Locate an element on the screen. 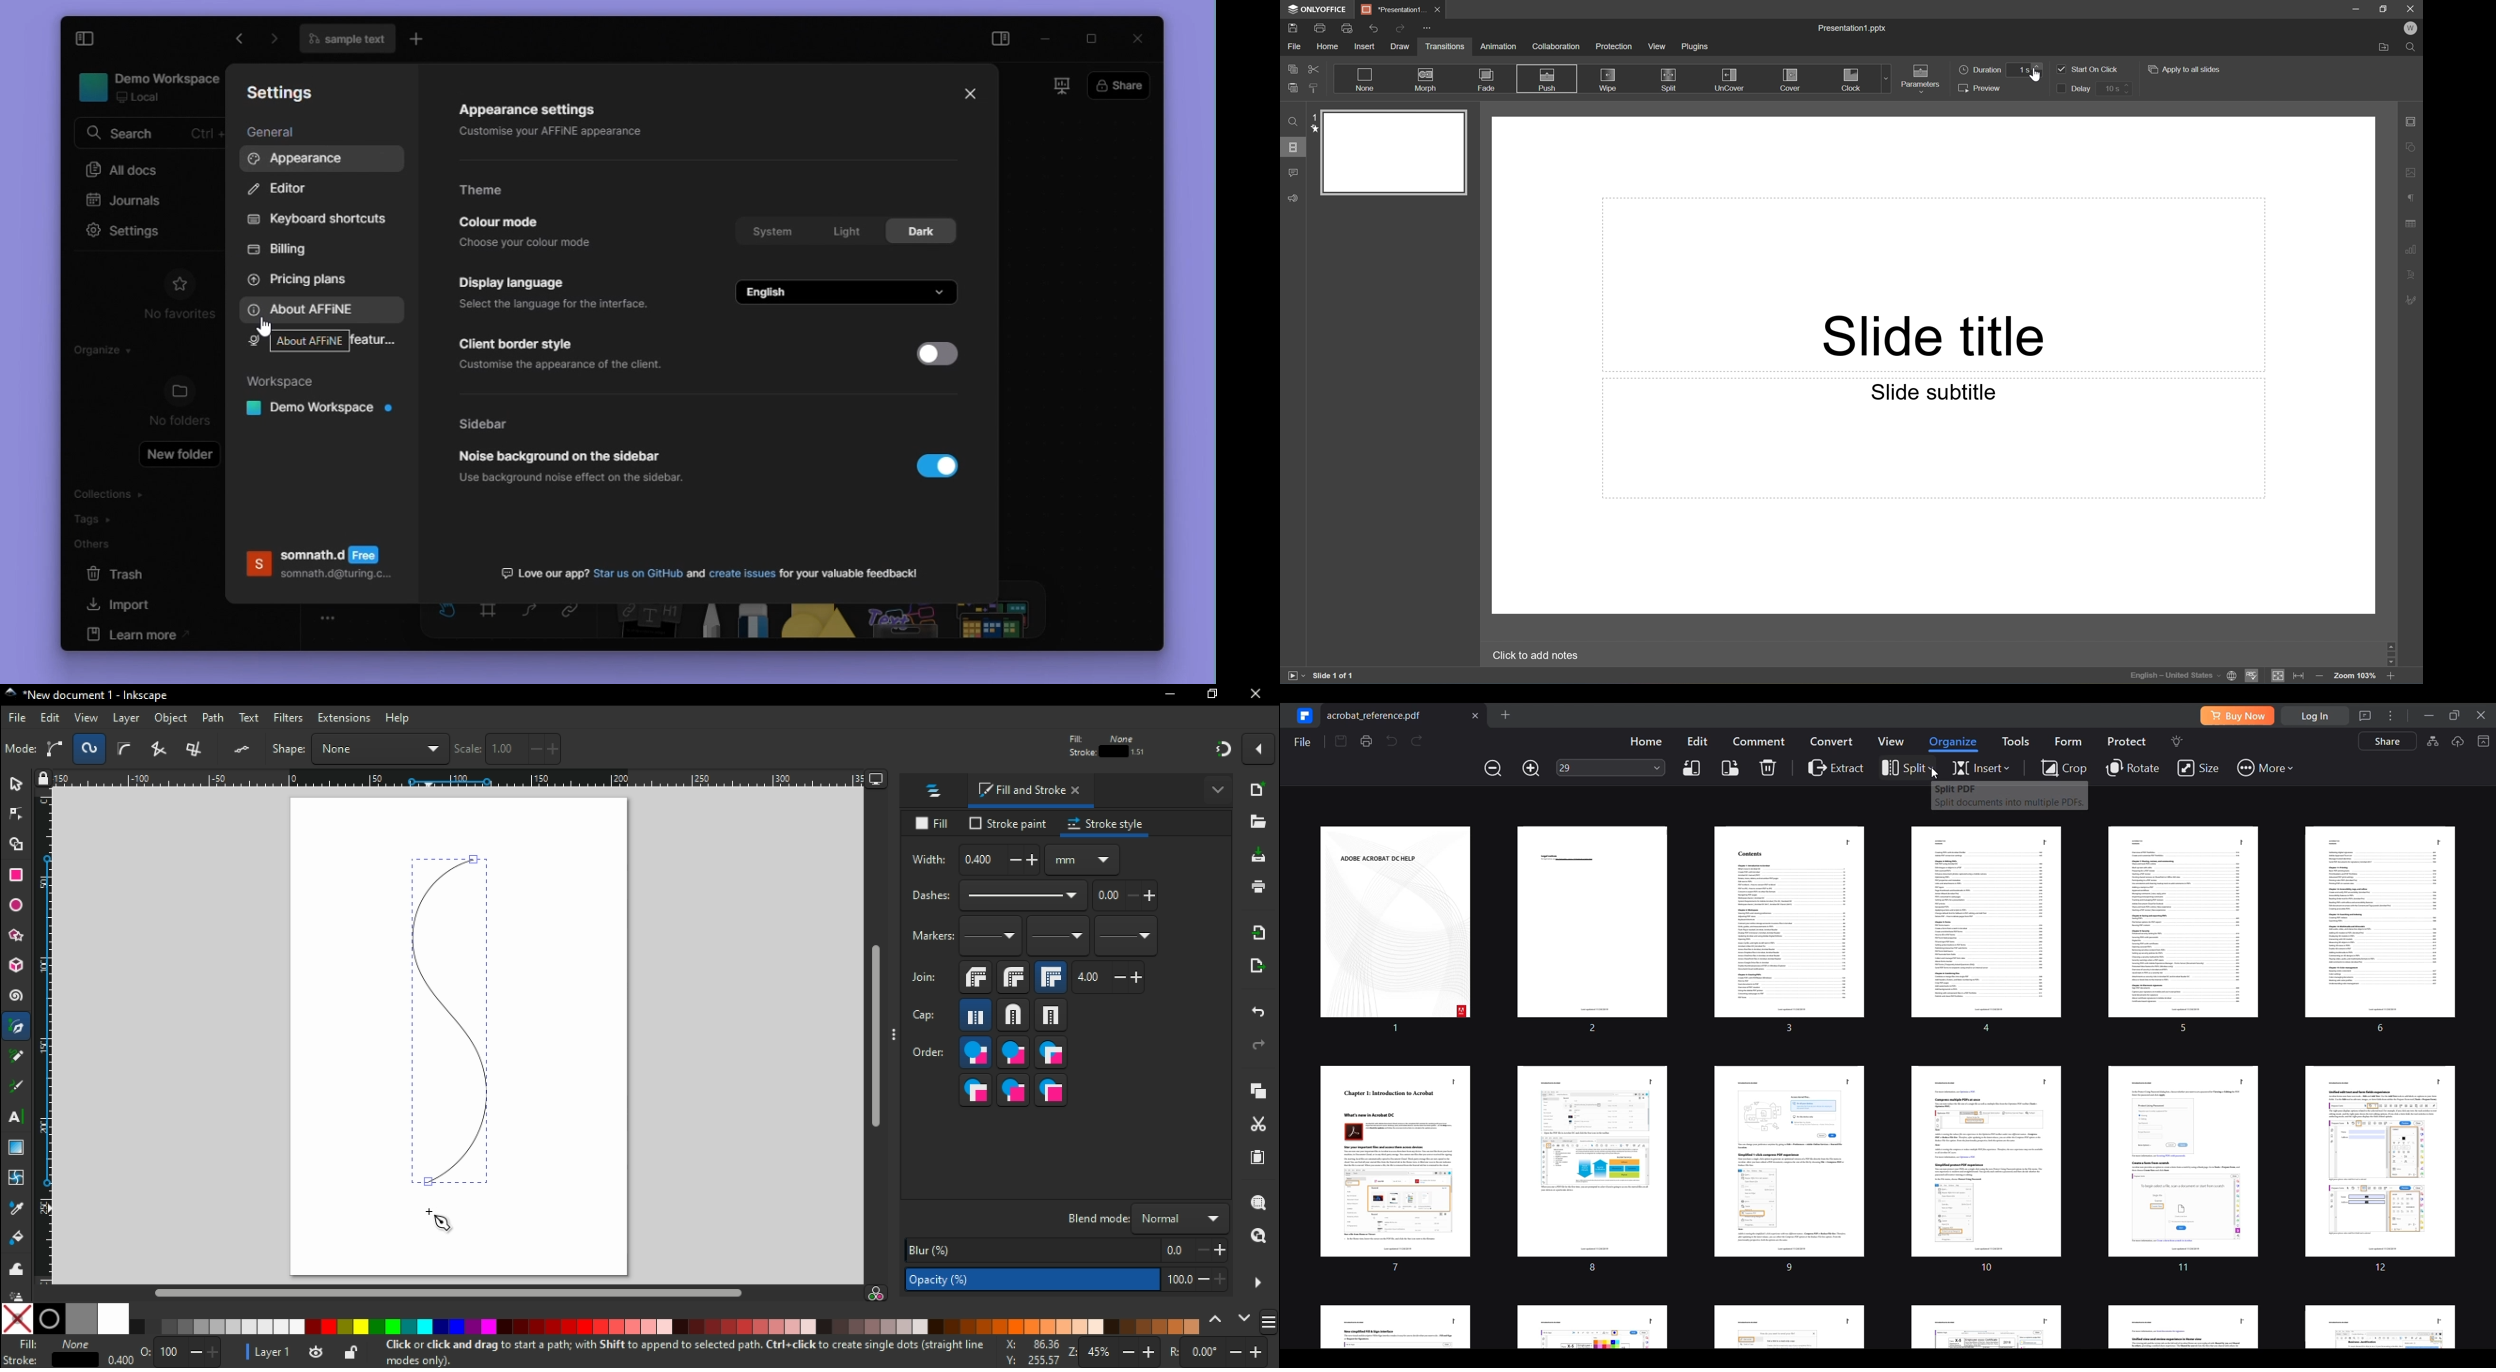 The height and width of the screenshot is (1372, 2520). View is located at coordinates (1657, 47).